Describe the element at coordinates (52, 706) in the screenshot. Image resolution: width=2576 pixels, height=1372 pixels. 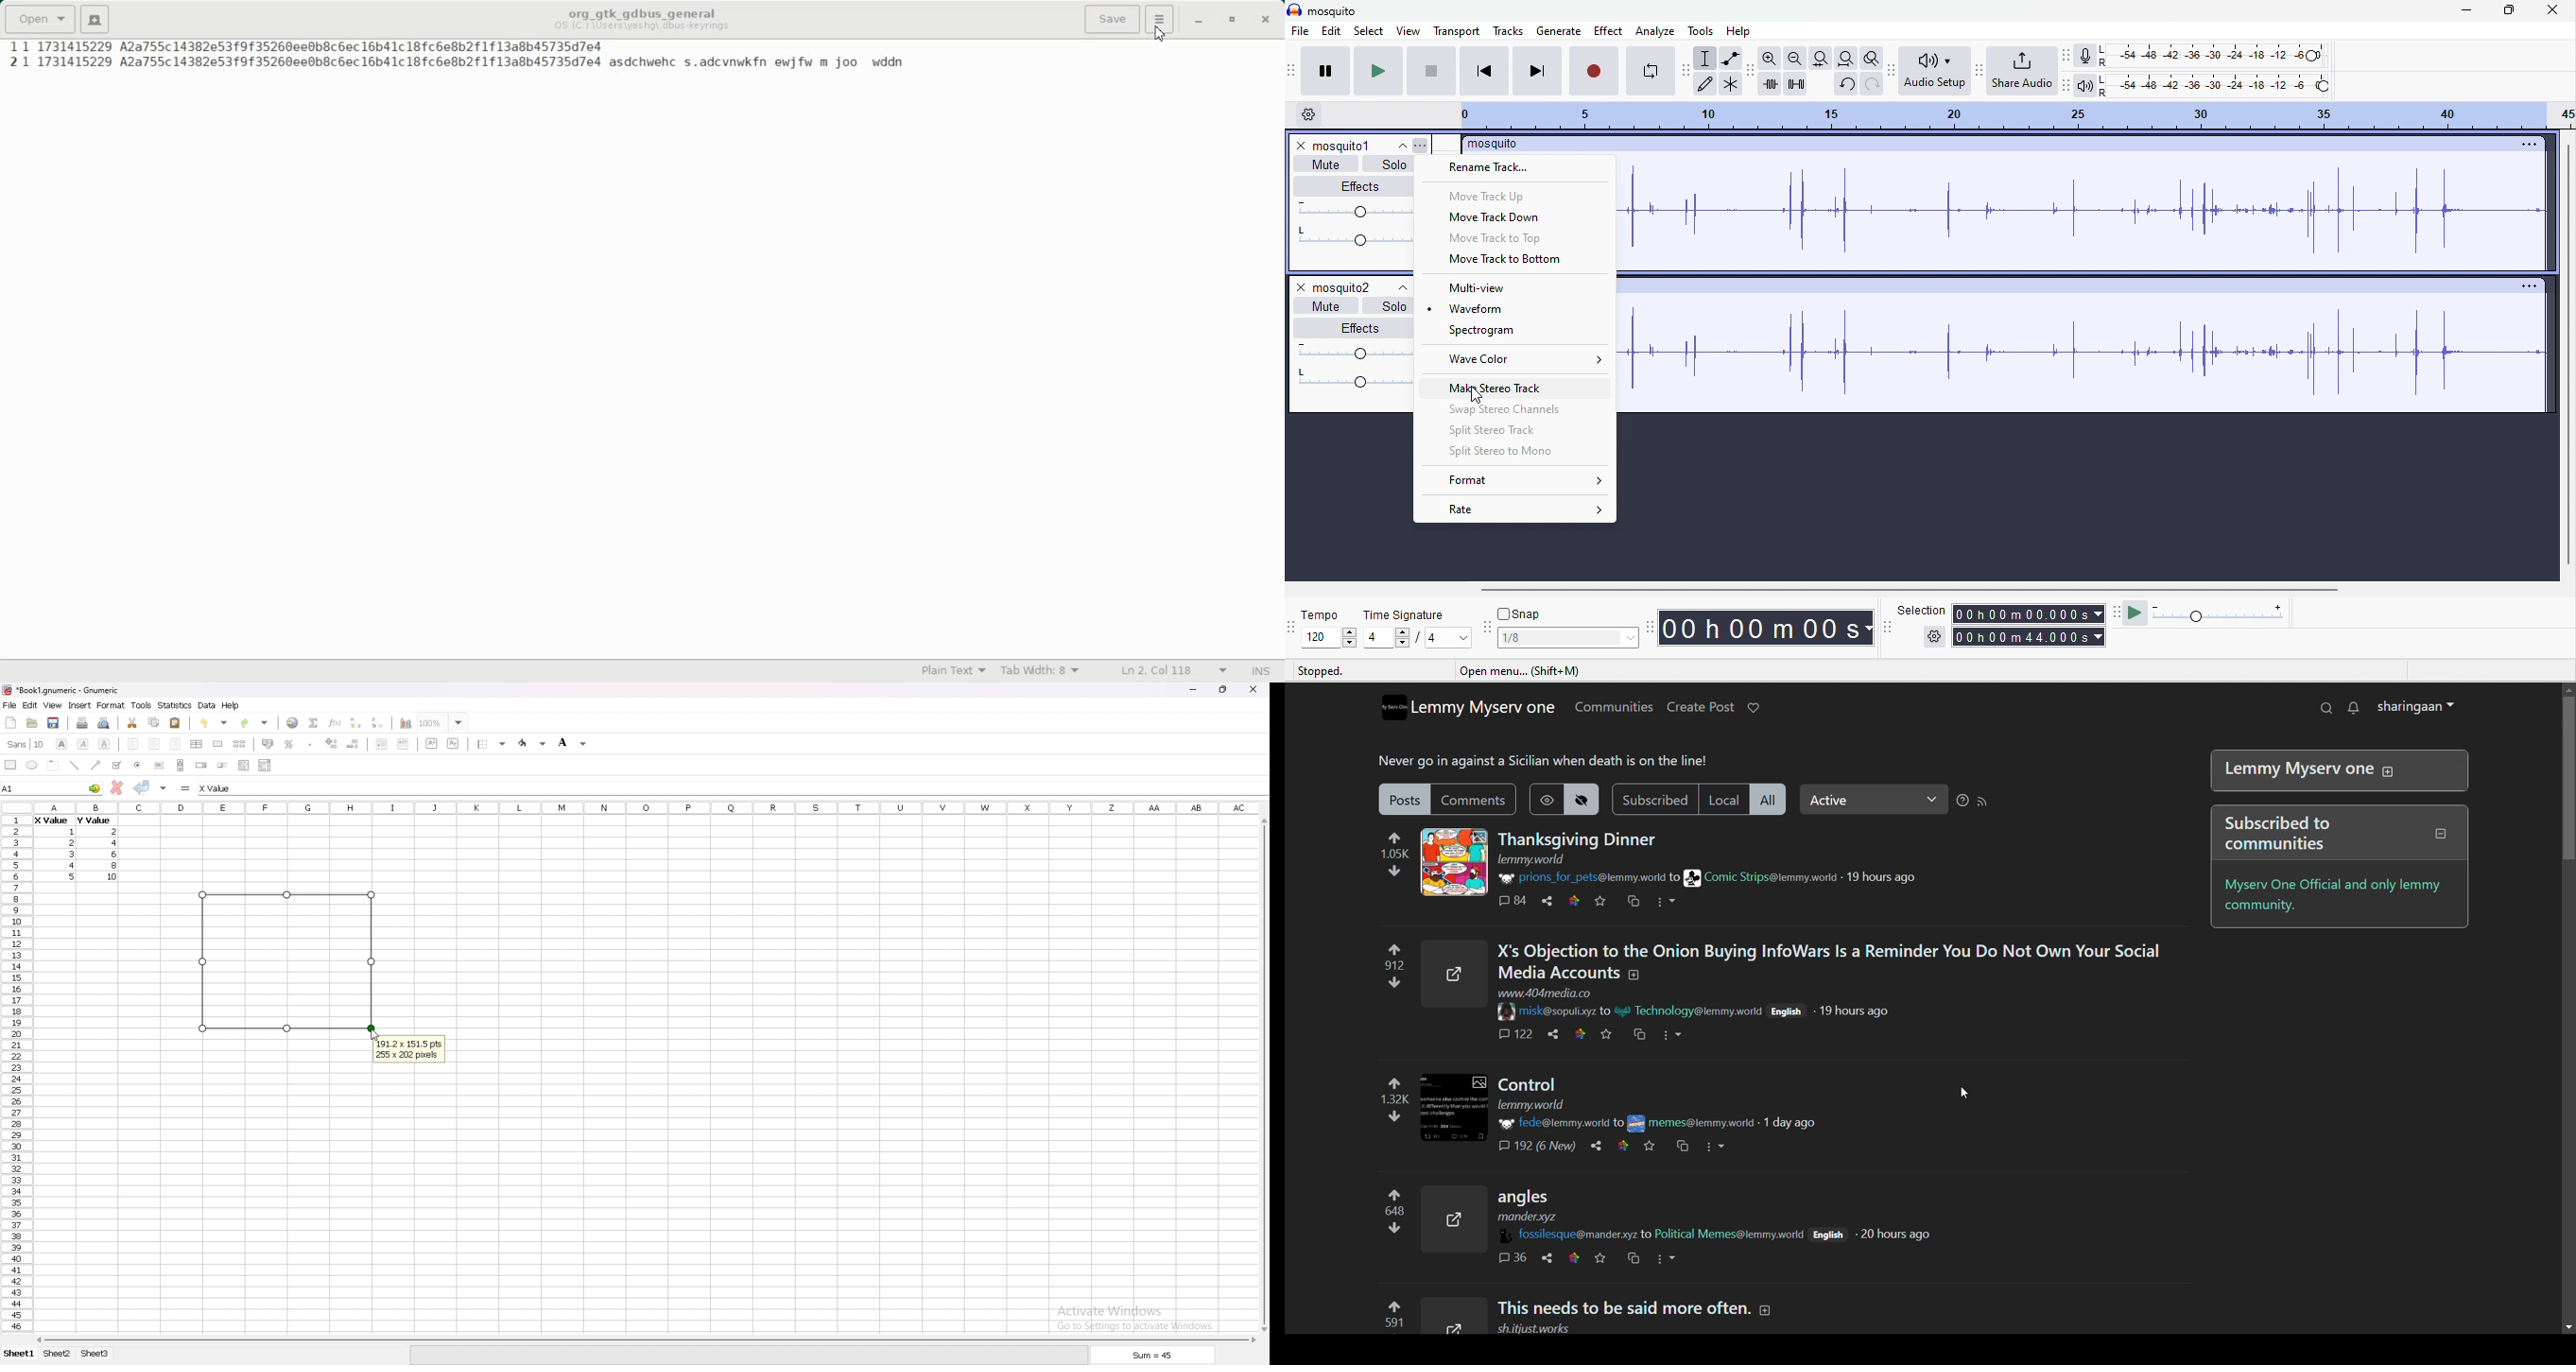
I see `view` at that location.